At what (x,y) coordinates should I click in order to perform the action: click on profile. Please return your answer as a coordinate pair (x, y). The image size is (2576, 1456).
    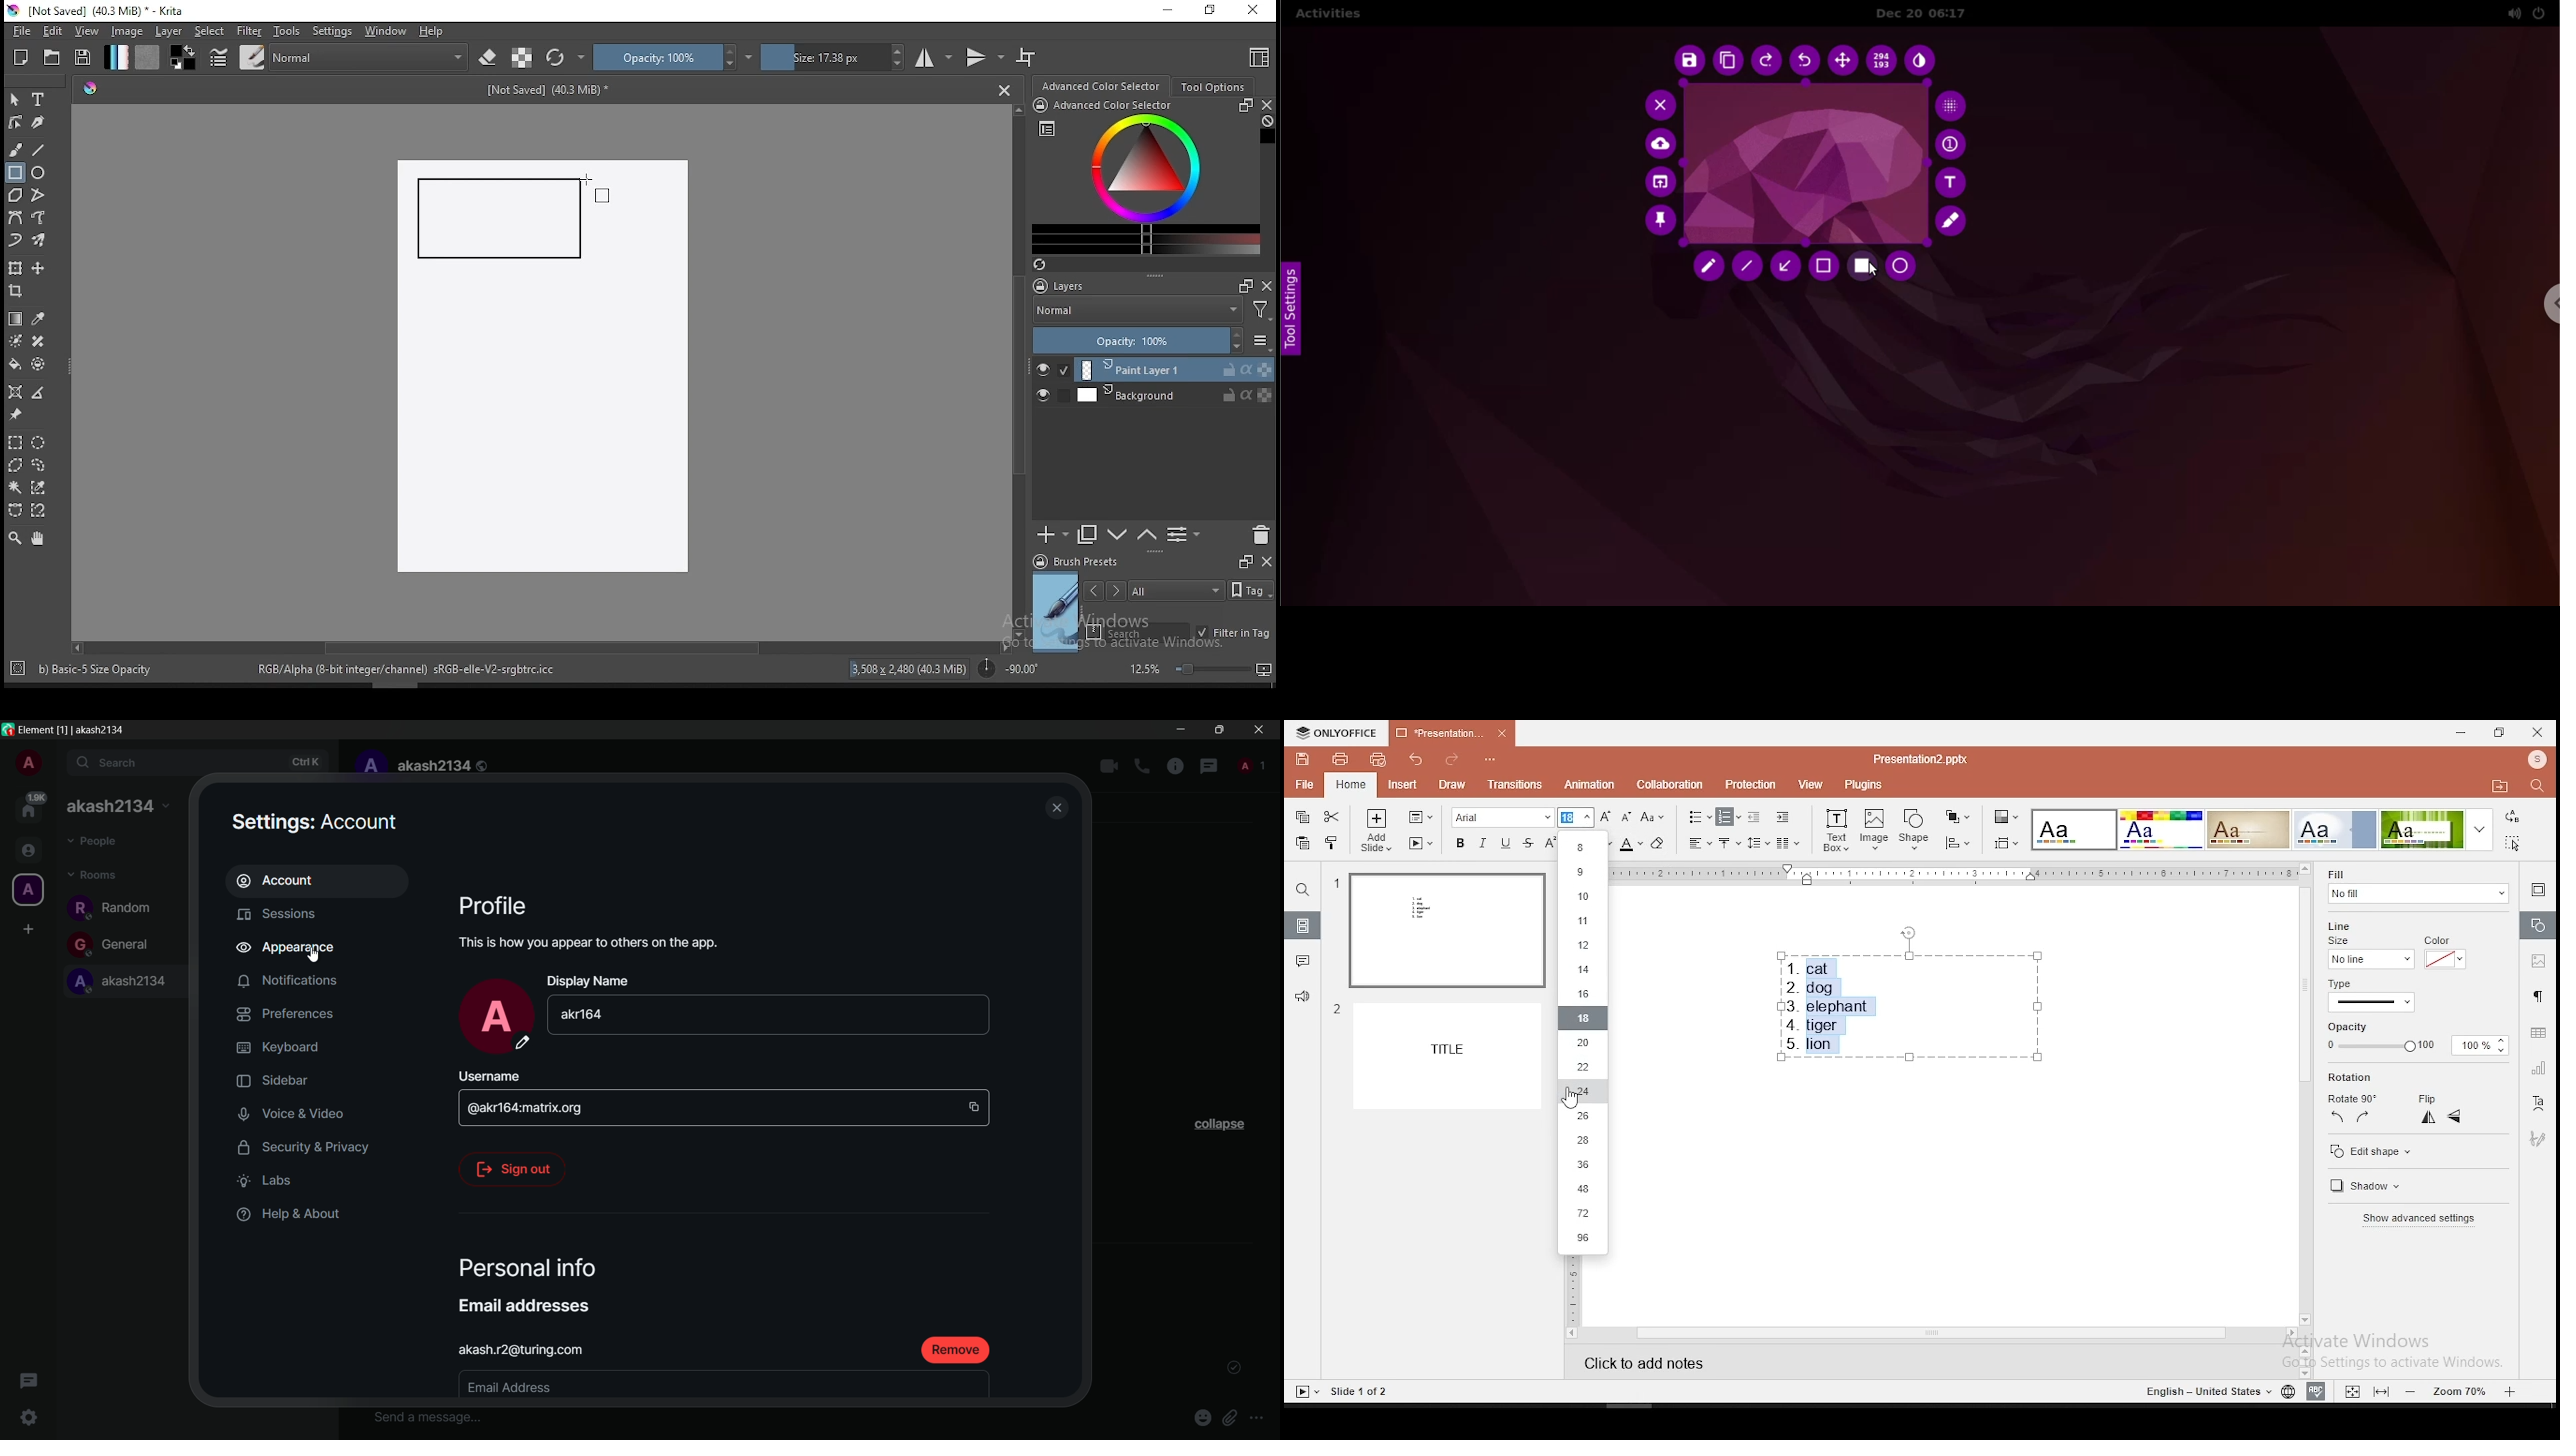
    Looking at the image, I should click on (28, 765).